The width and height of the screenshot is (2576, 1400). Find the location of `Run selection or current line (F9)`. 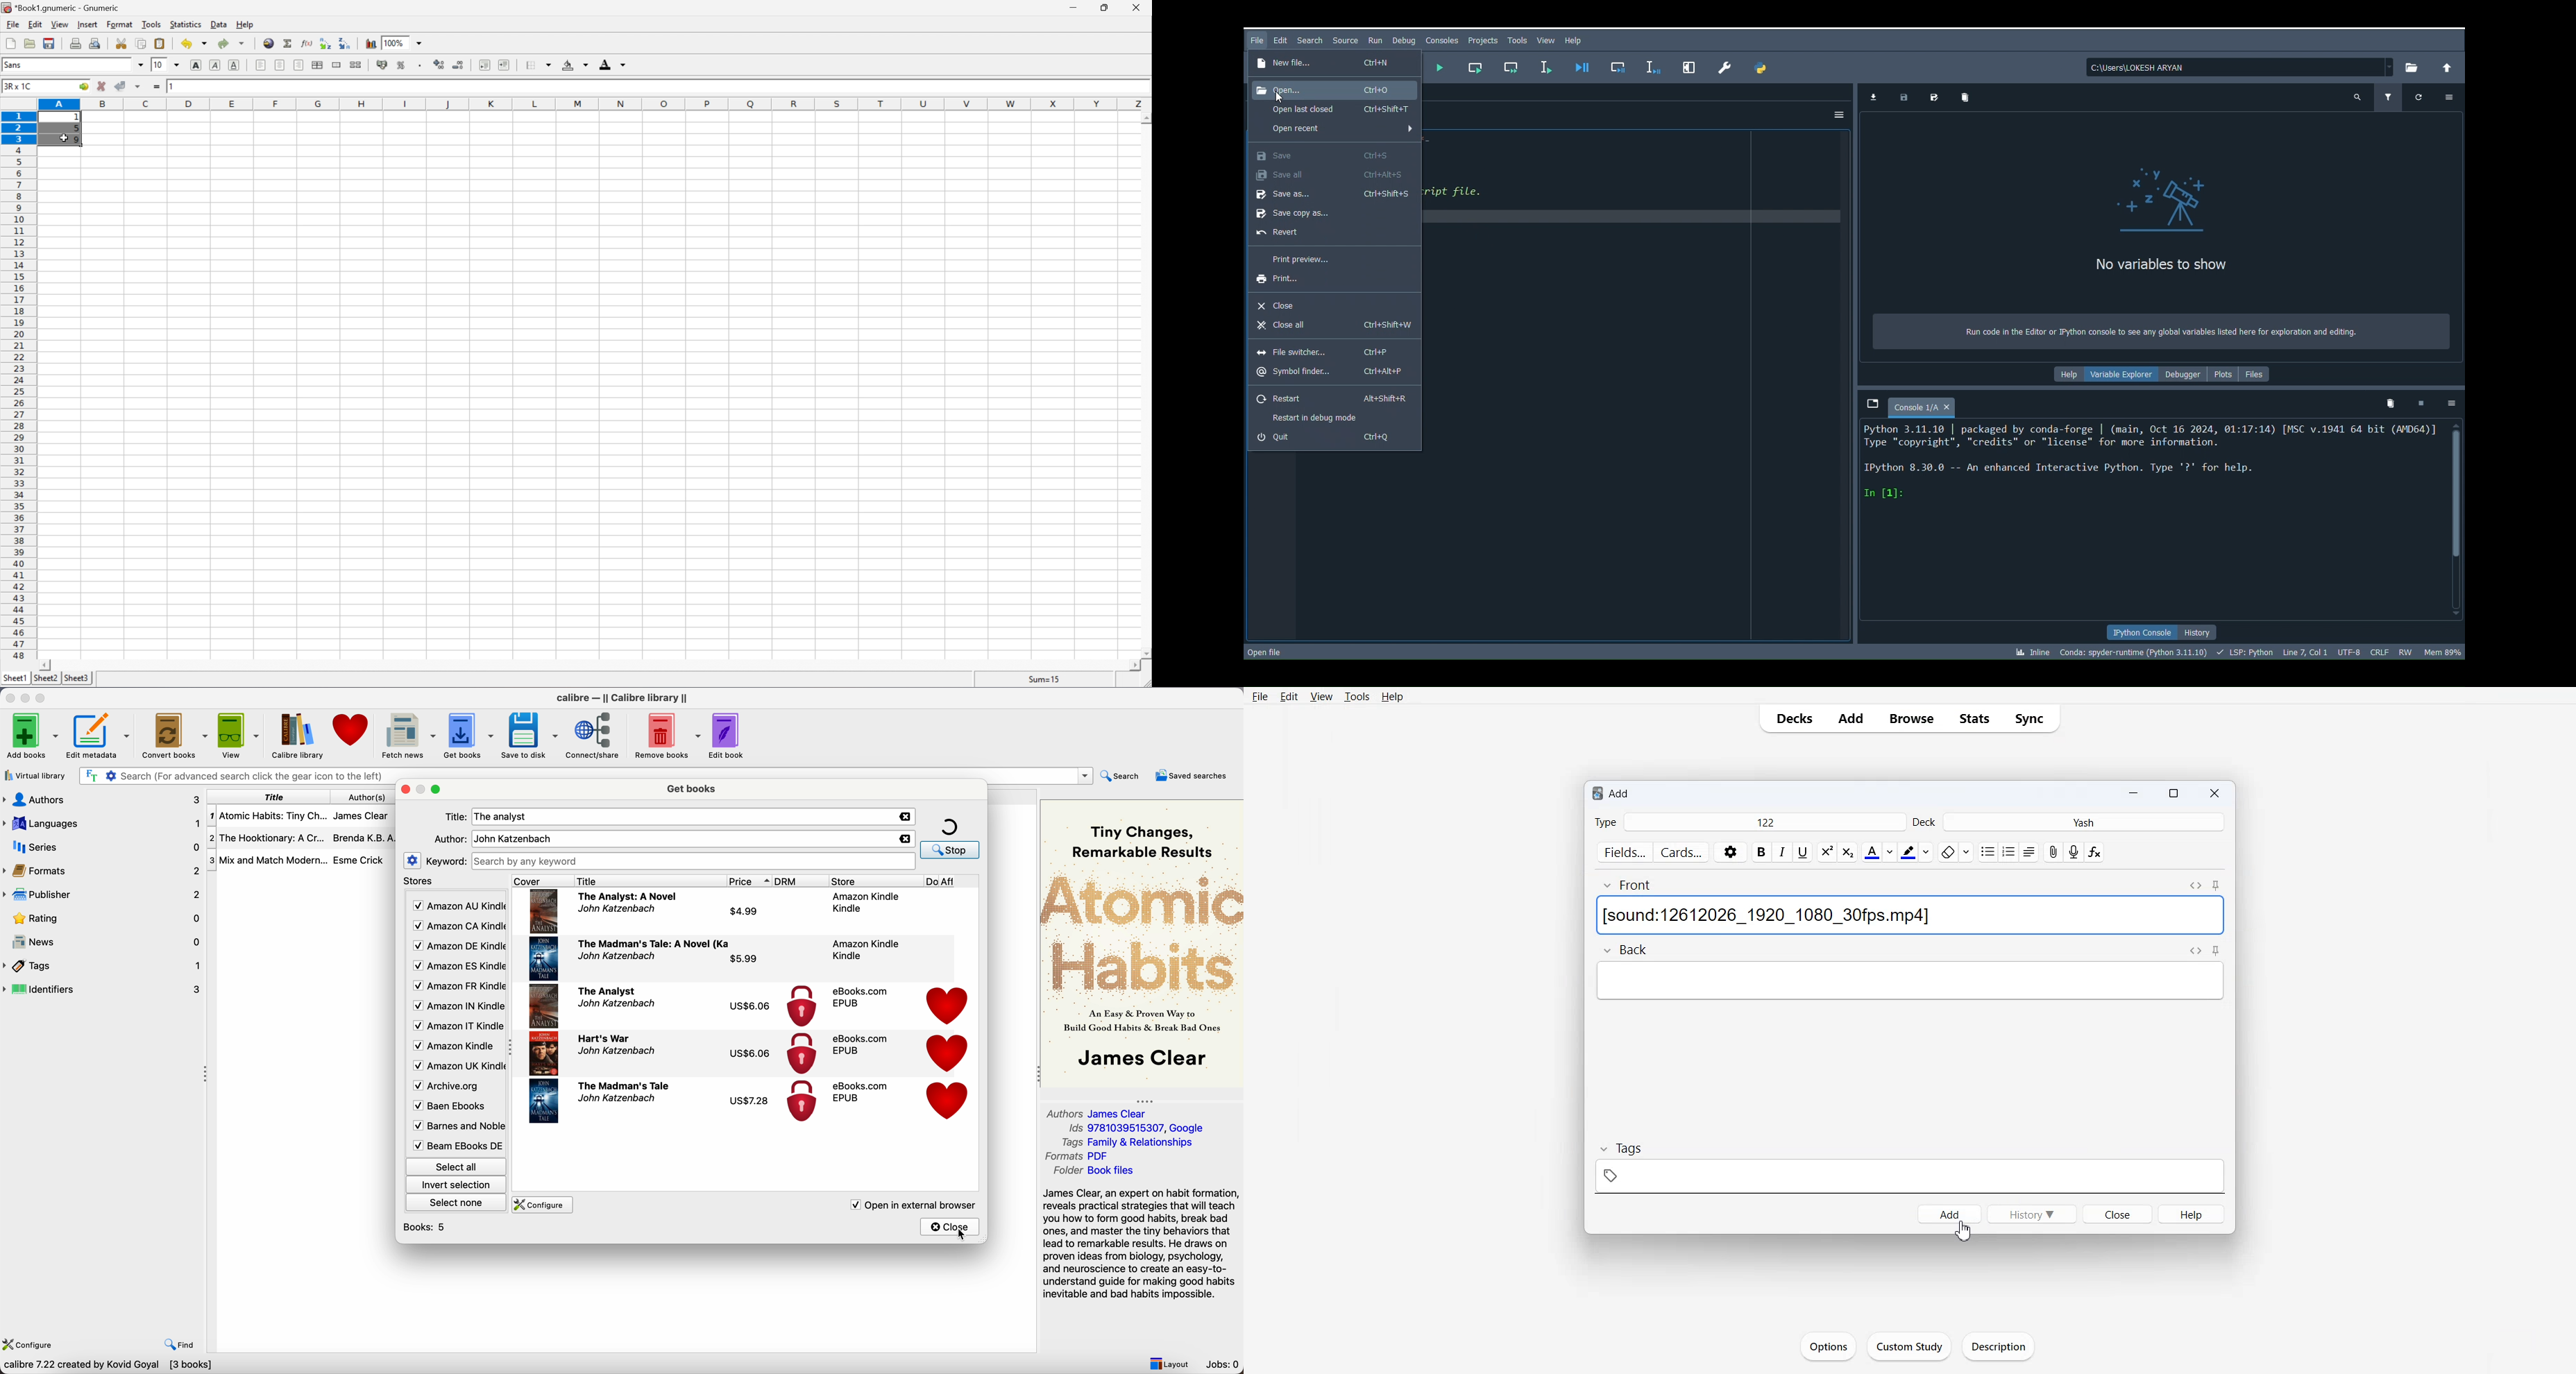

Run selection or current line (F9) is located at coordinates (1548, 66).